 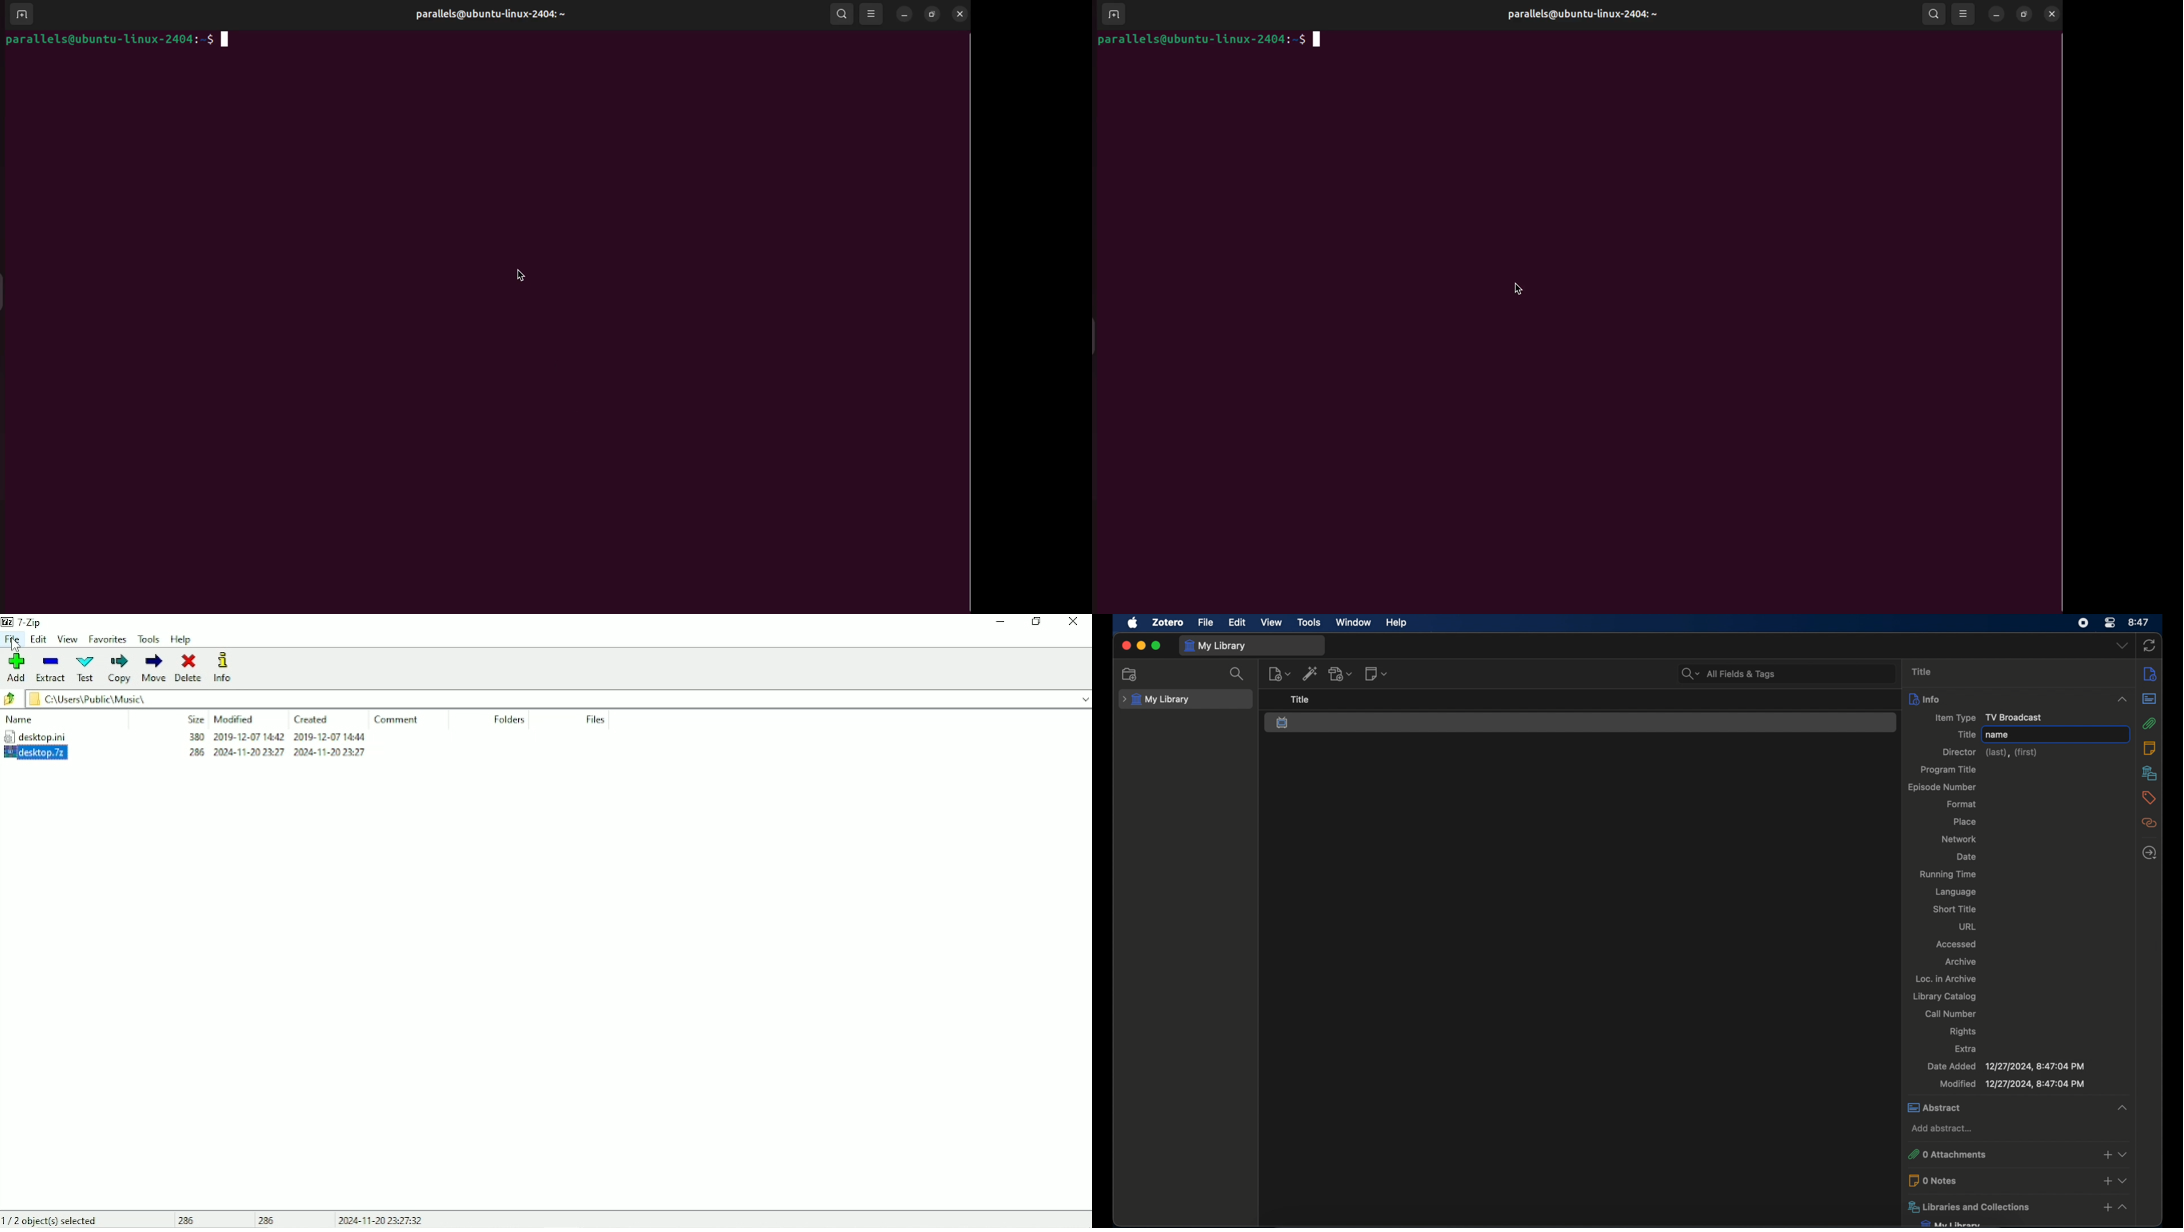 I want to click on created date & time, so click(x=329, y=736).